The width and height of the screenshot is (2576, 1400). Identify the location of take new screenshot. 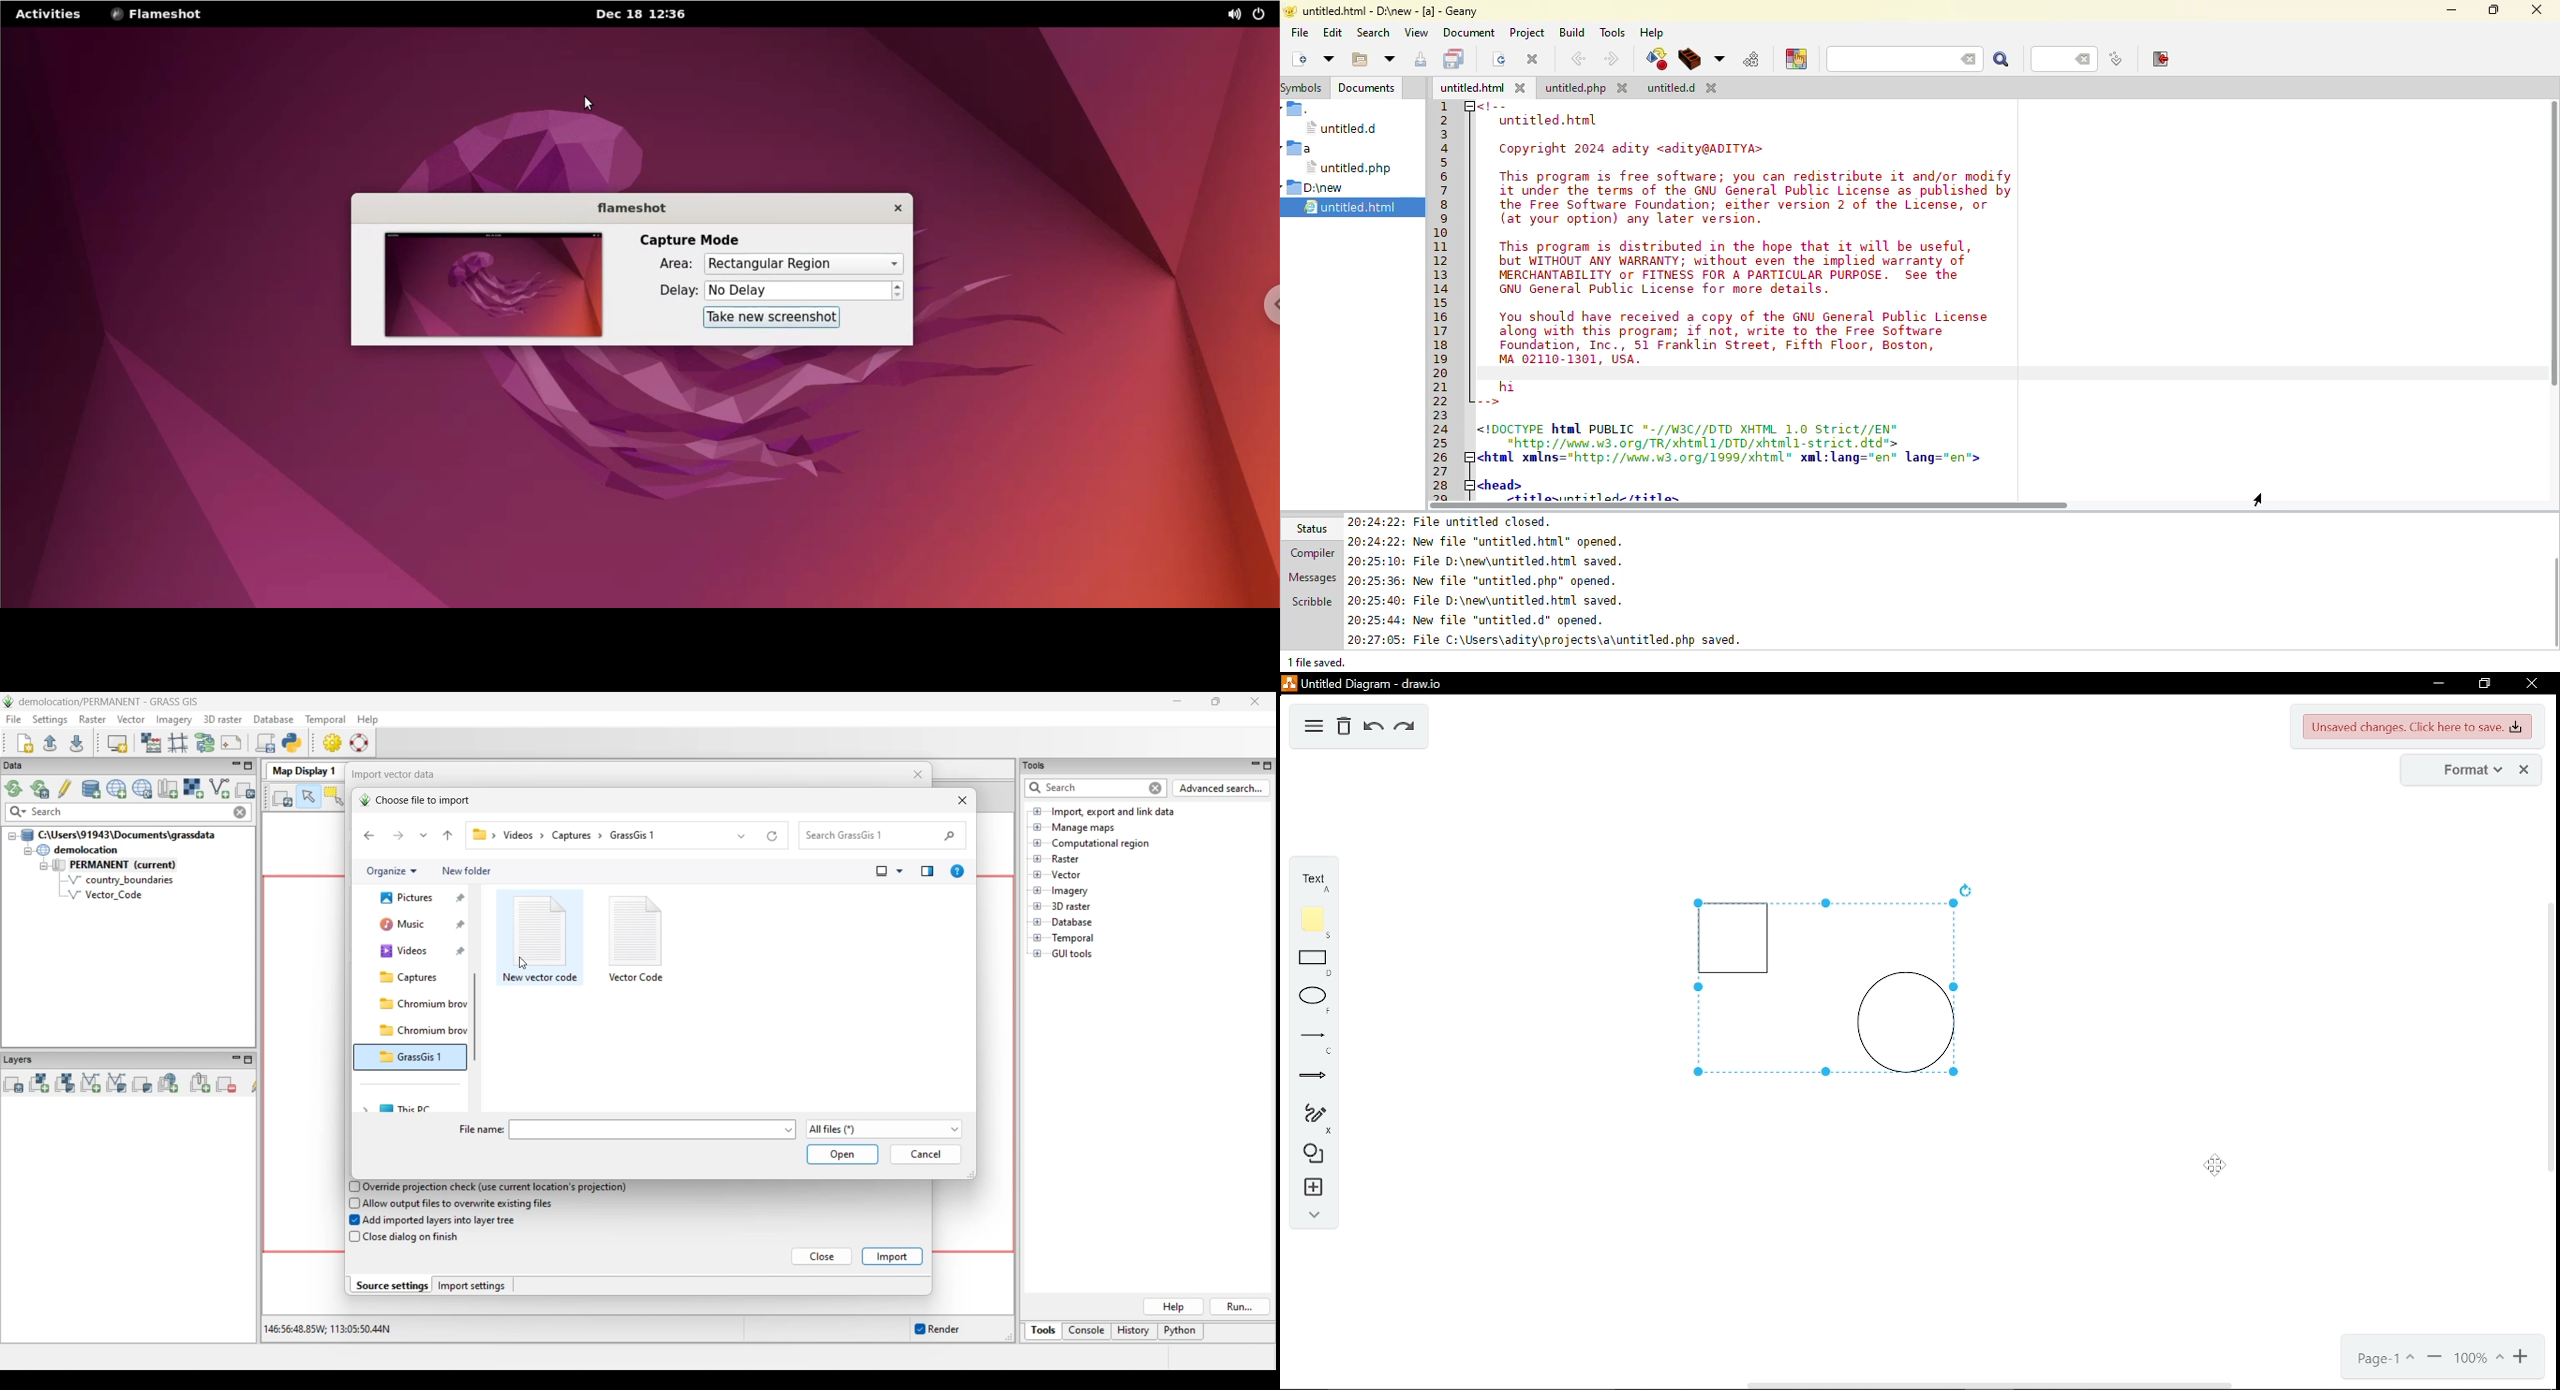
(773, 317).